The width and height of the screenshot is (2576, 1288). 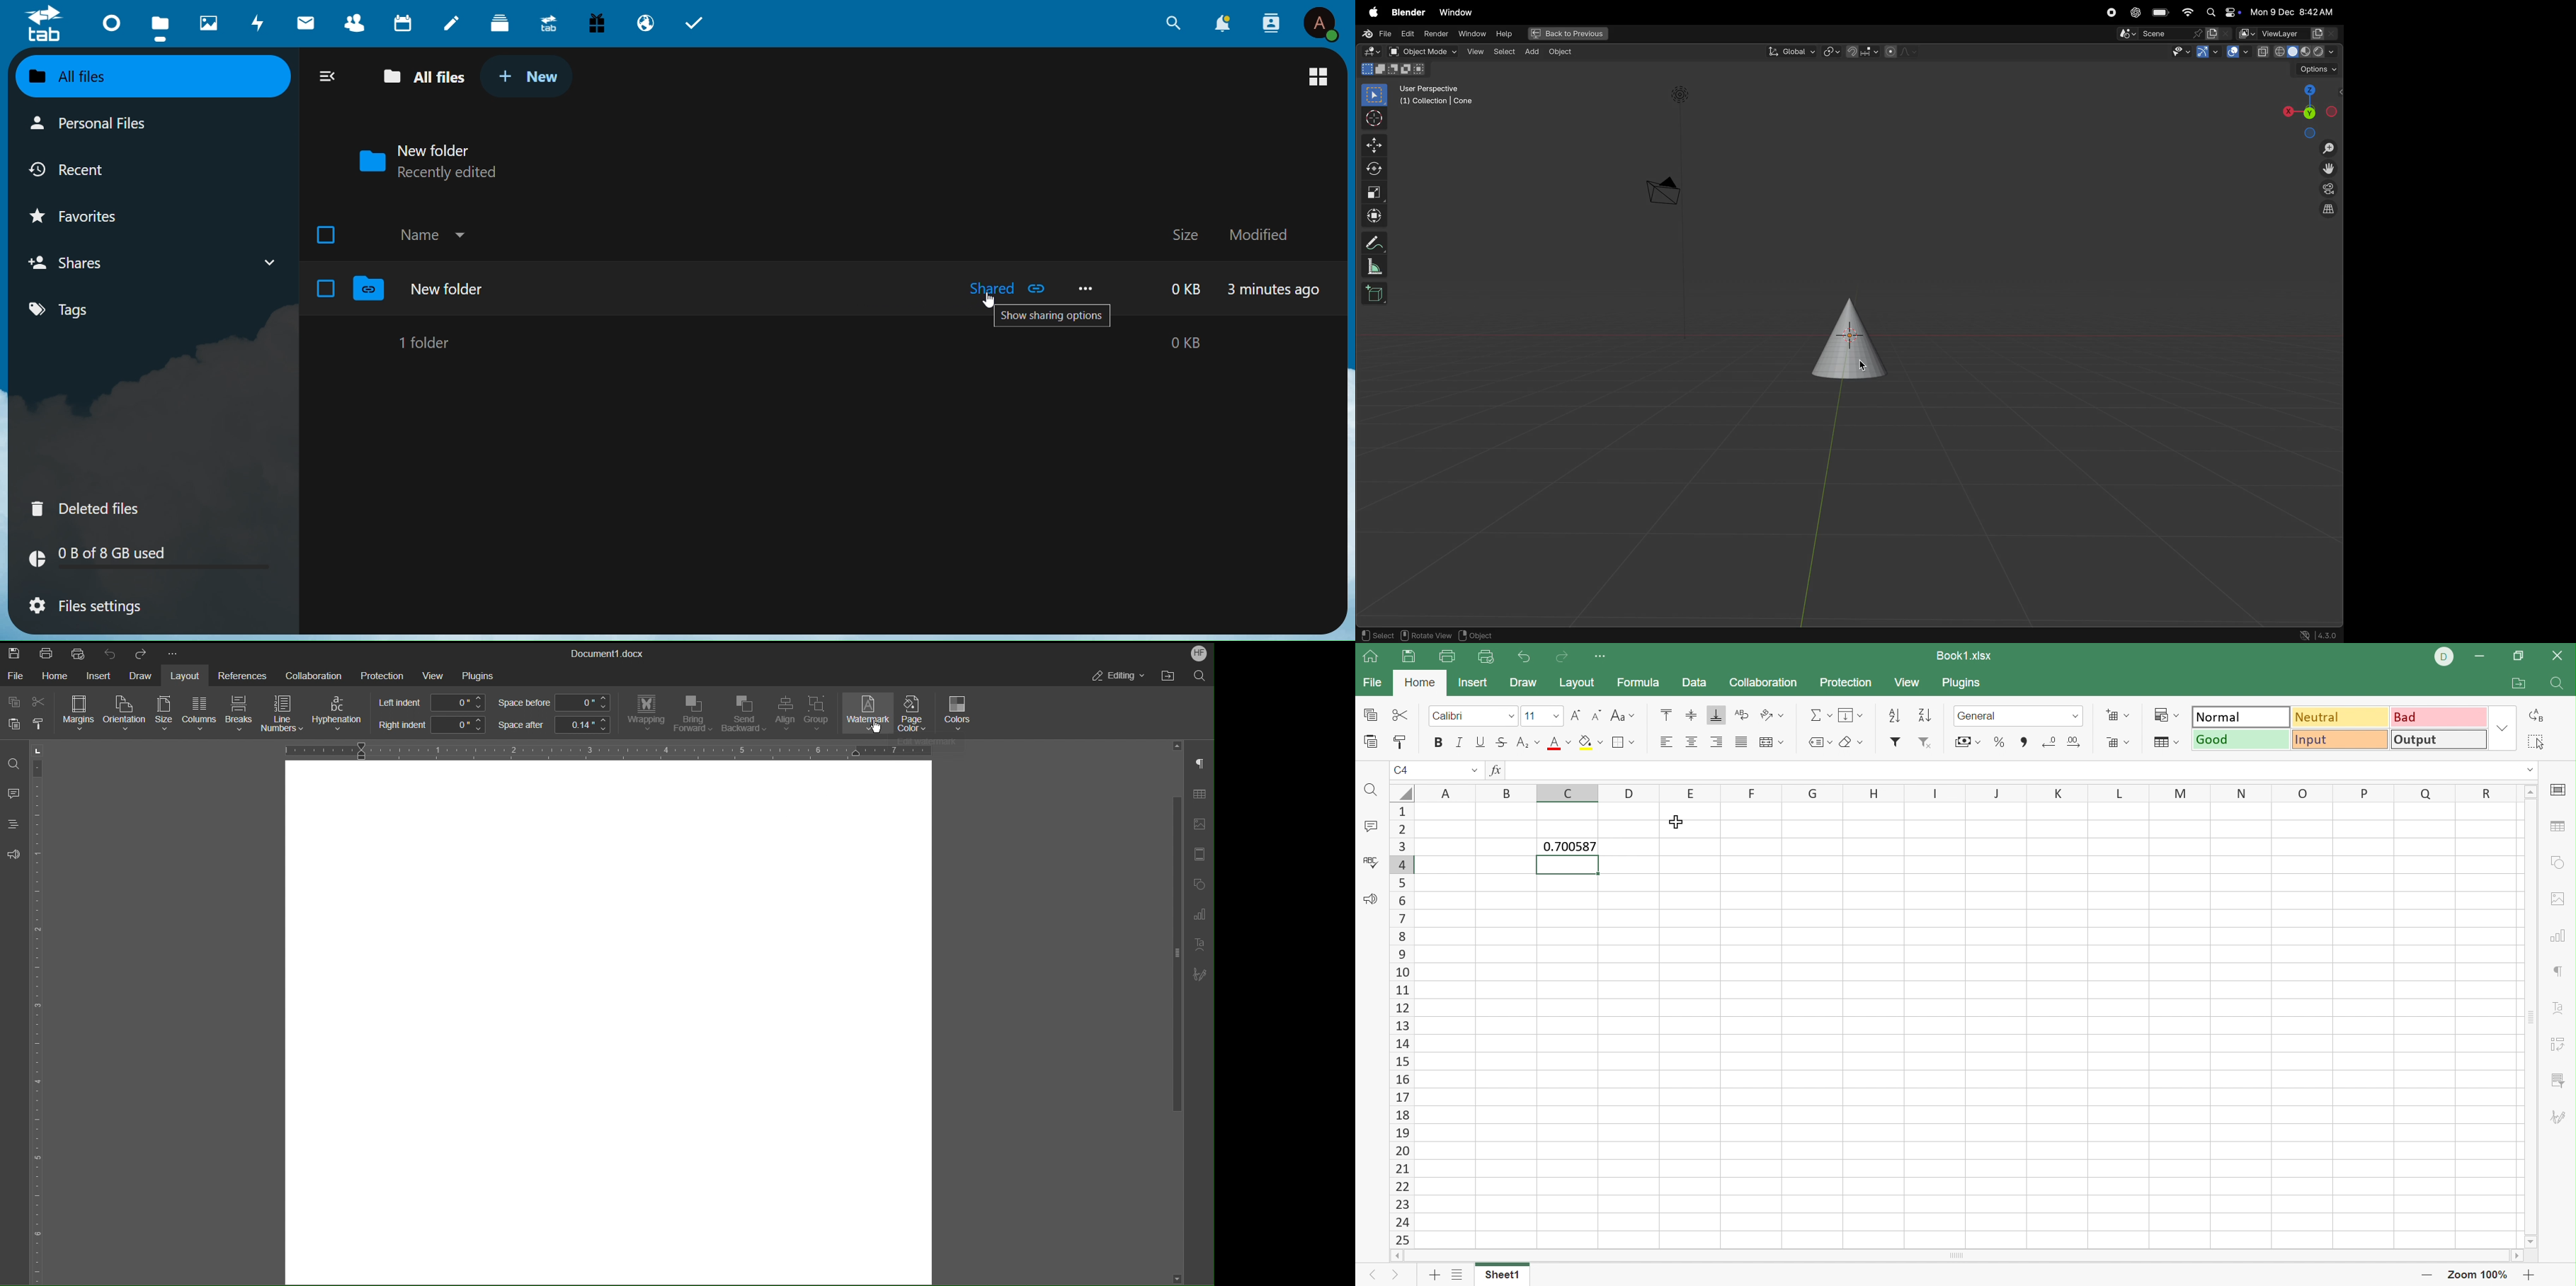 What do you see at coordinates (917, 713) in the screenshot?
I see `Page Color` at bounding box center [917, 713].